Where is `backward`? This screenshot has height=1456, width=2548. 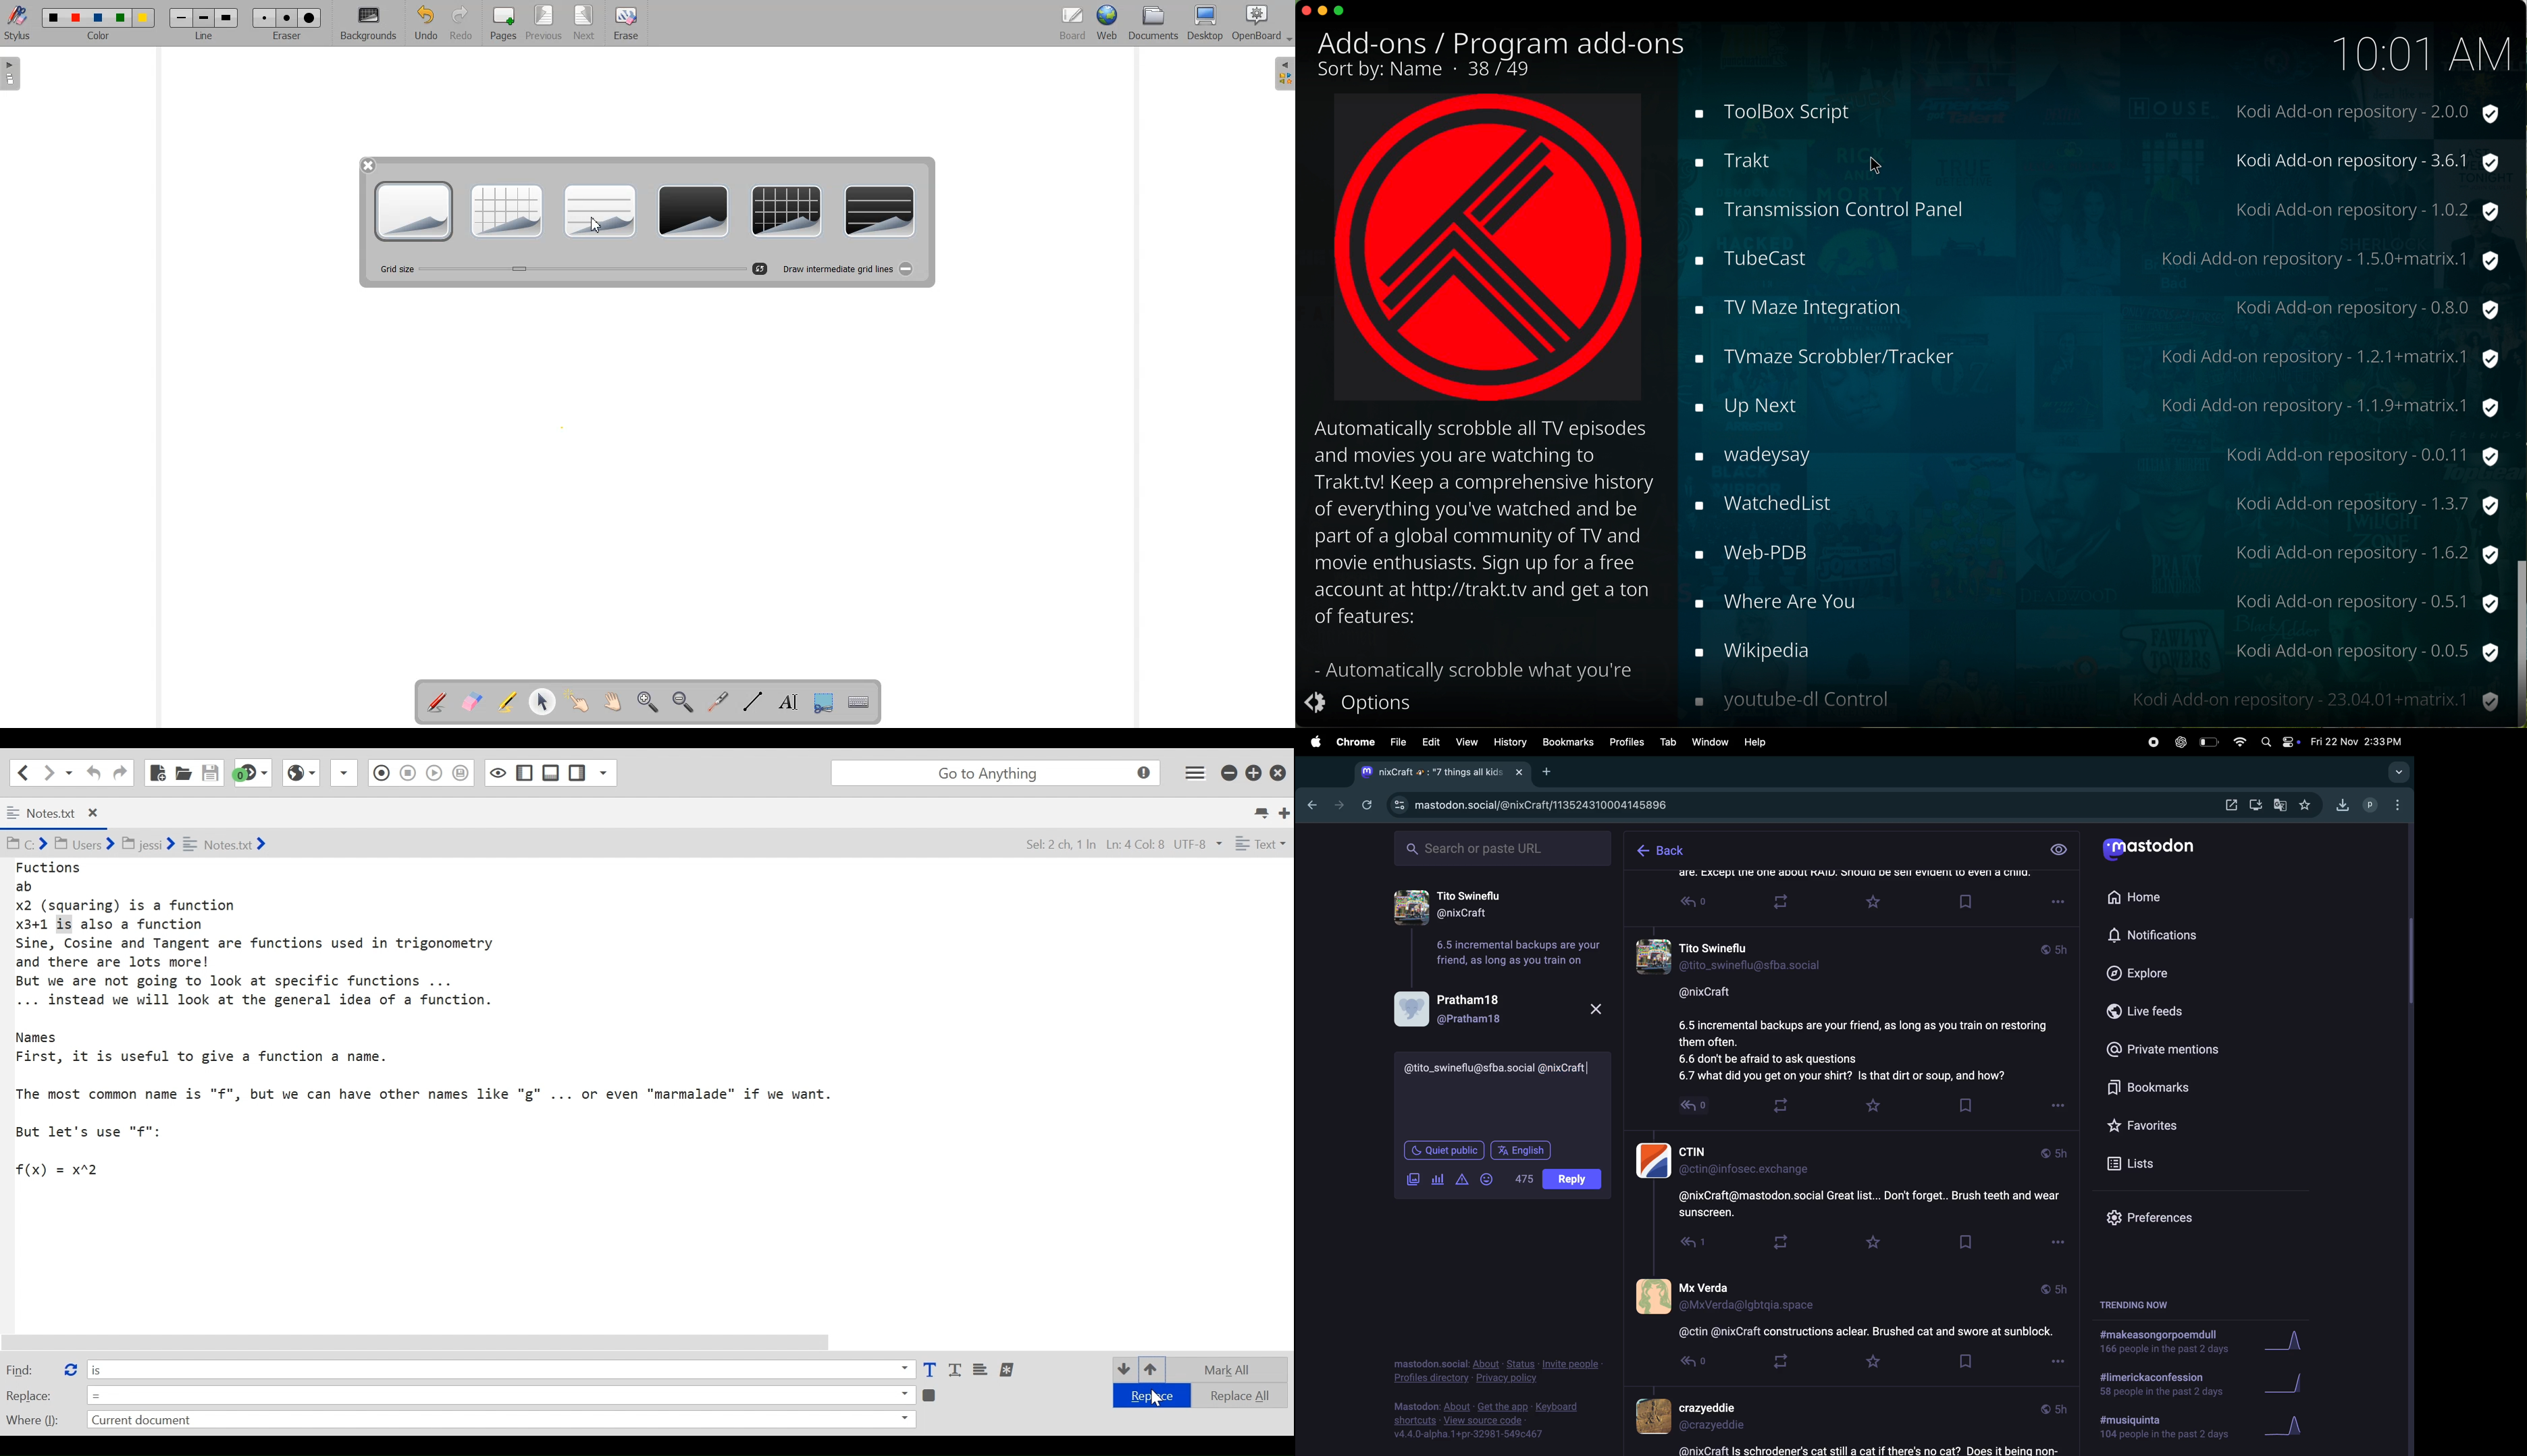
backward is located at coordinates (1308, 805).